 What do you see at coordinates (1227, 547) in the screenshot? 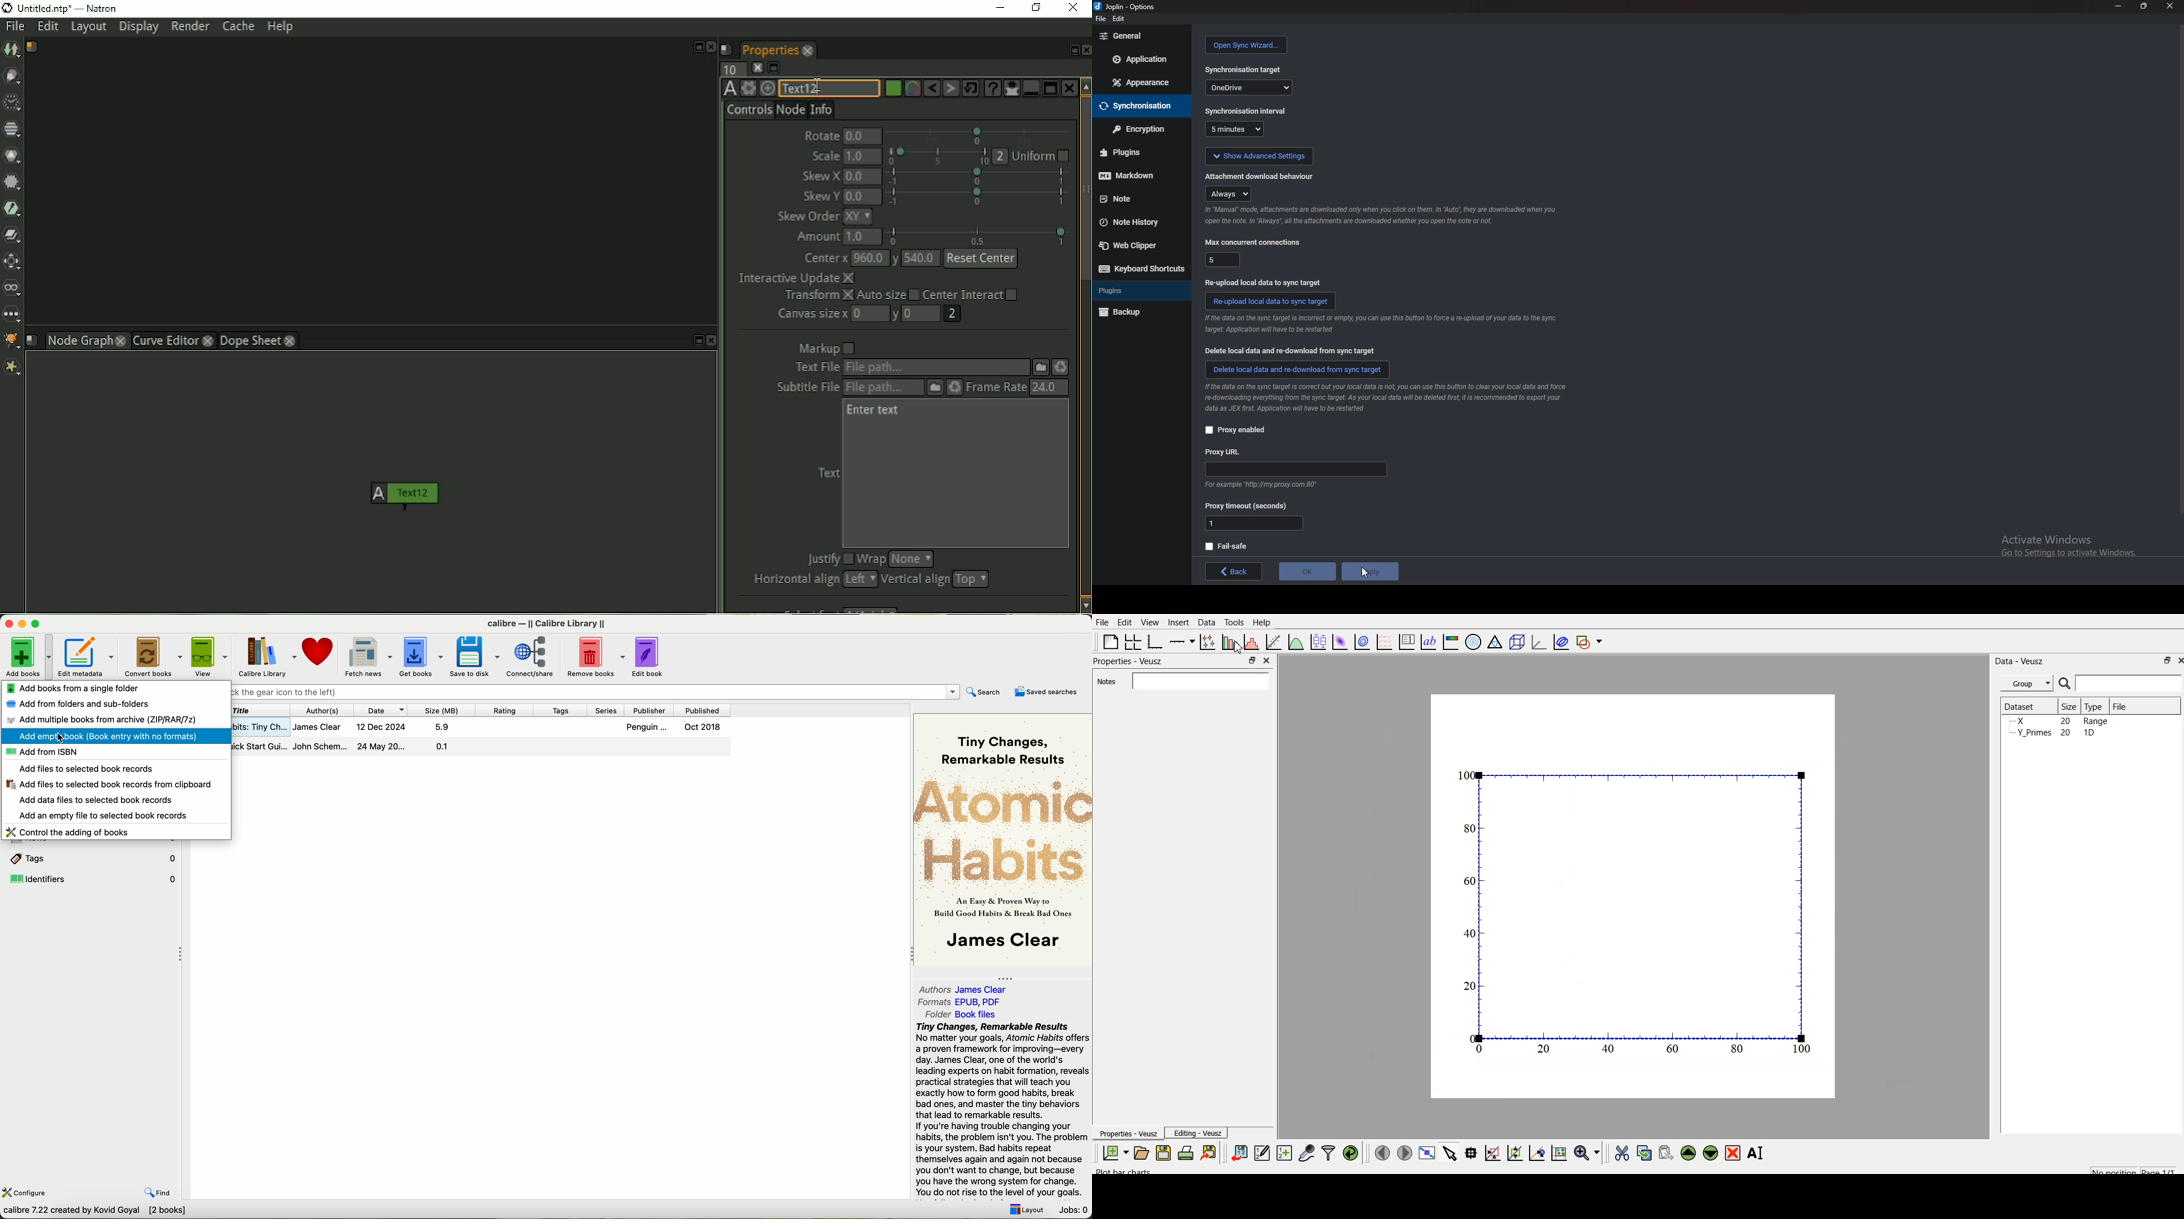
I see `fail safe` at bounding box center [1227, 547].